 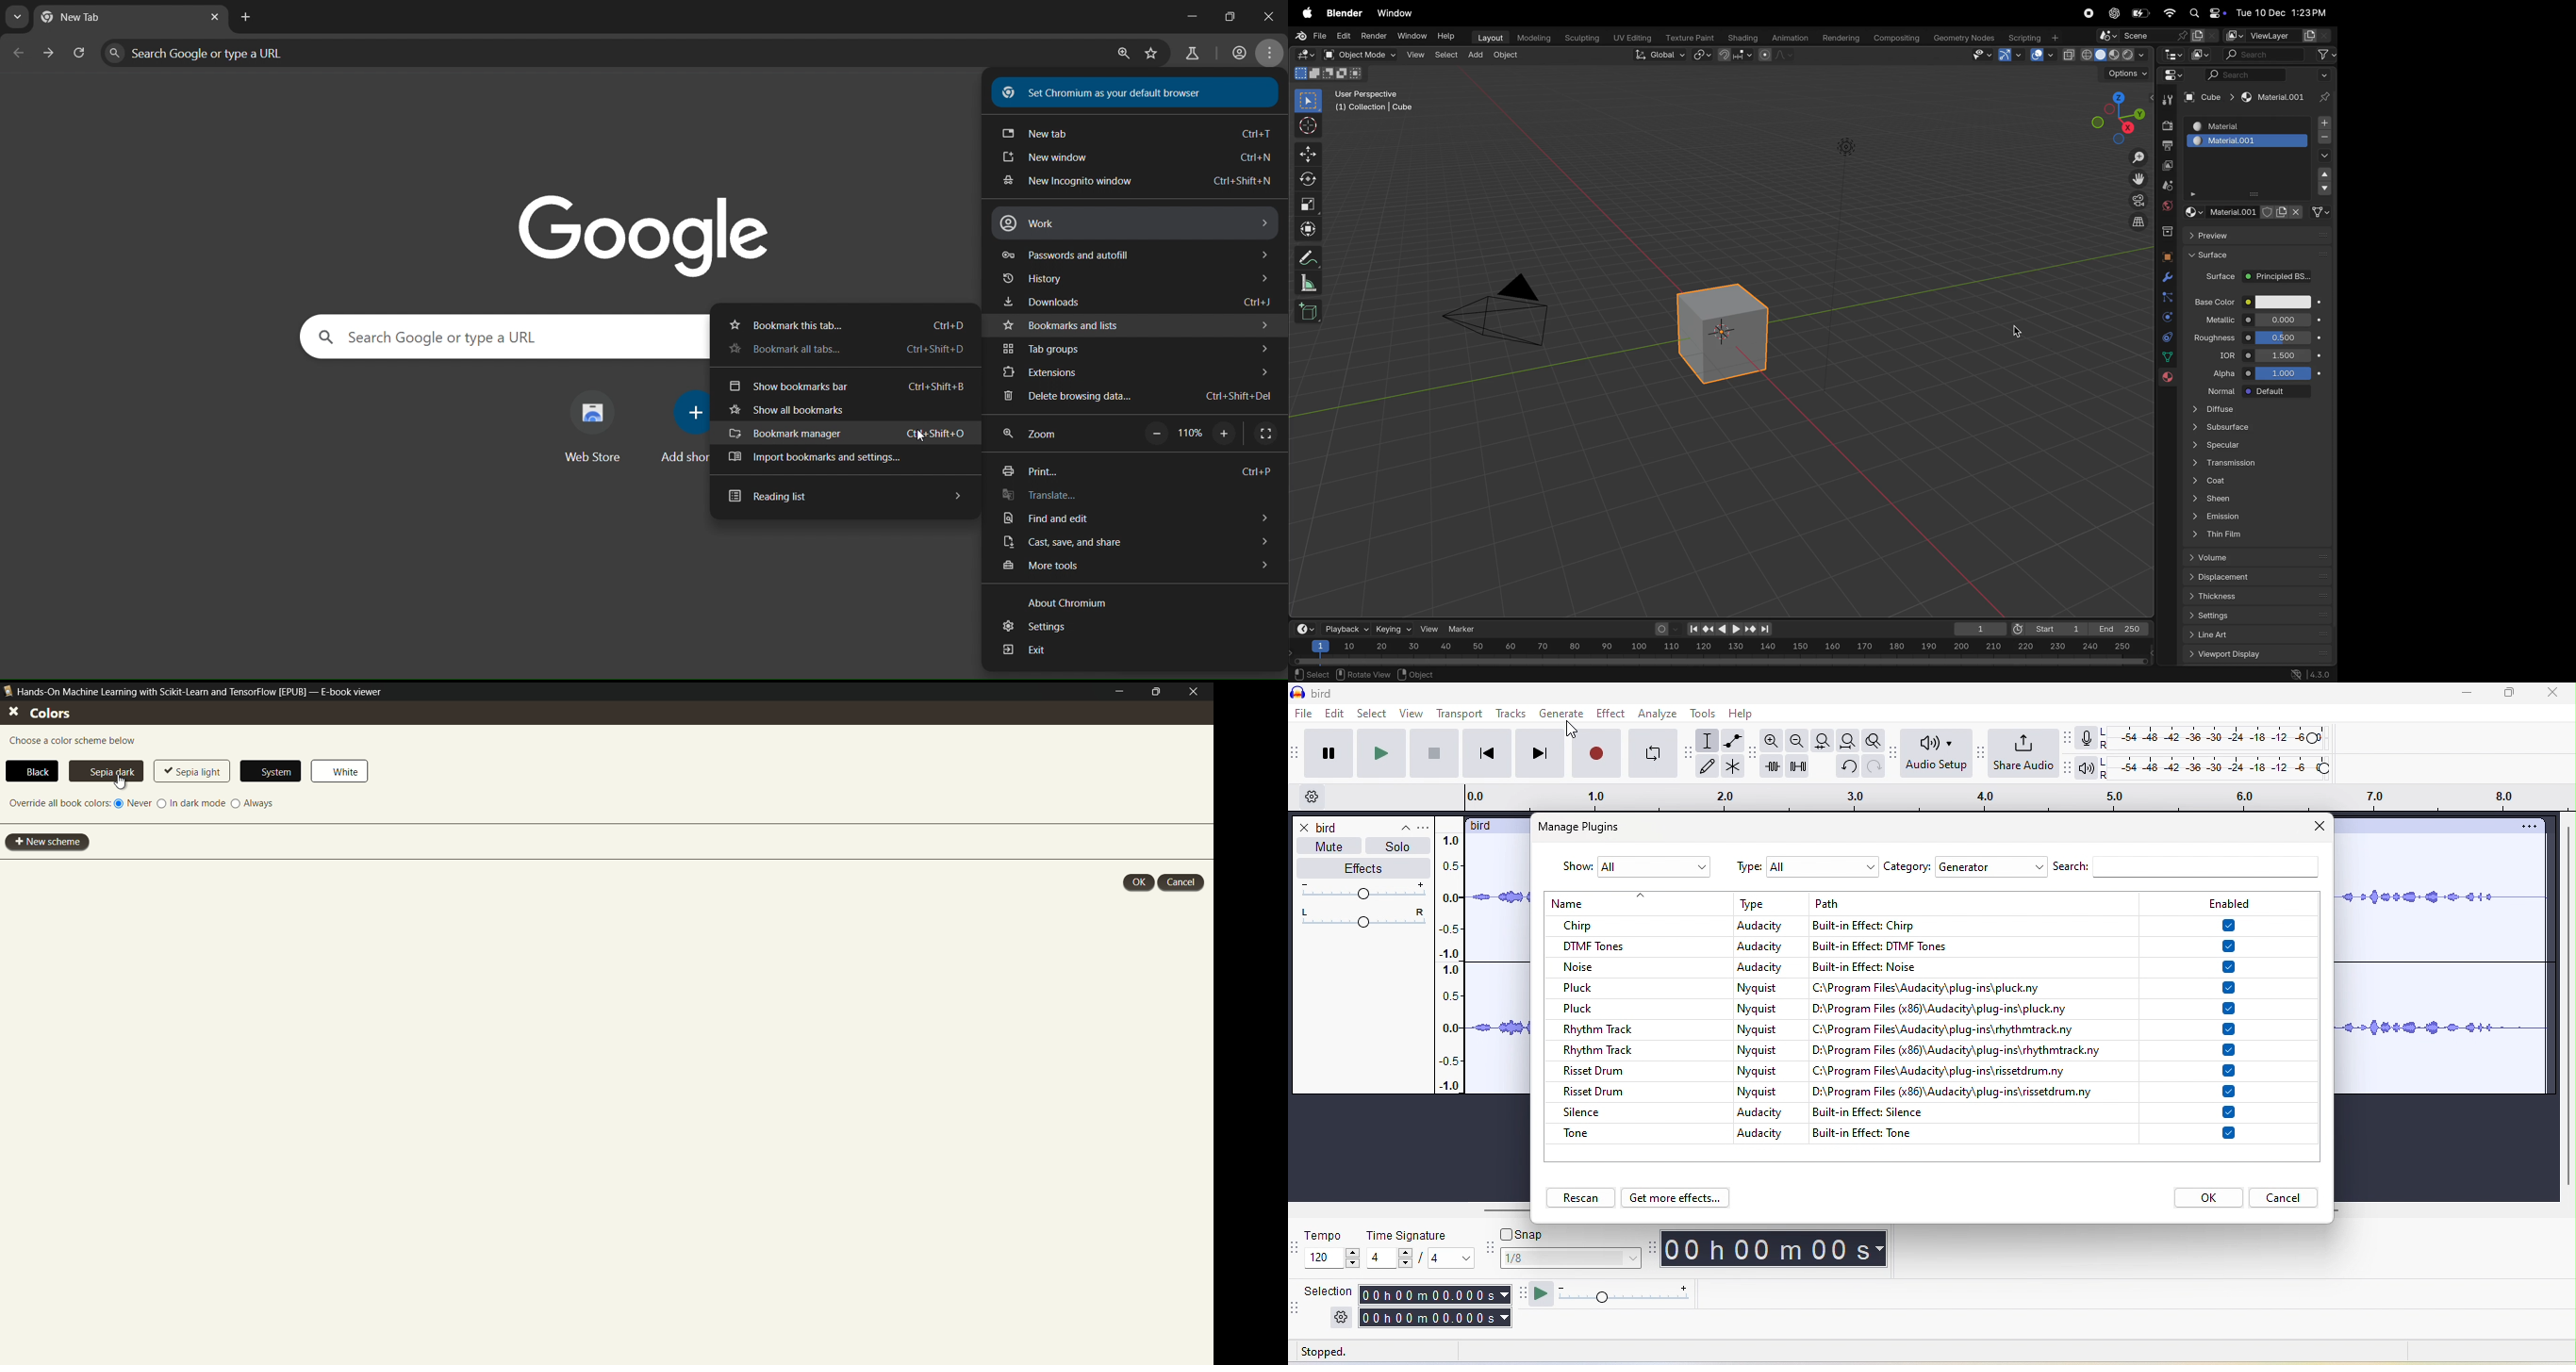 I want to click on redo, so click(x=1872, y=766).